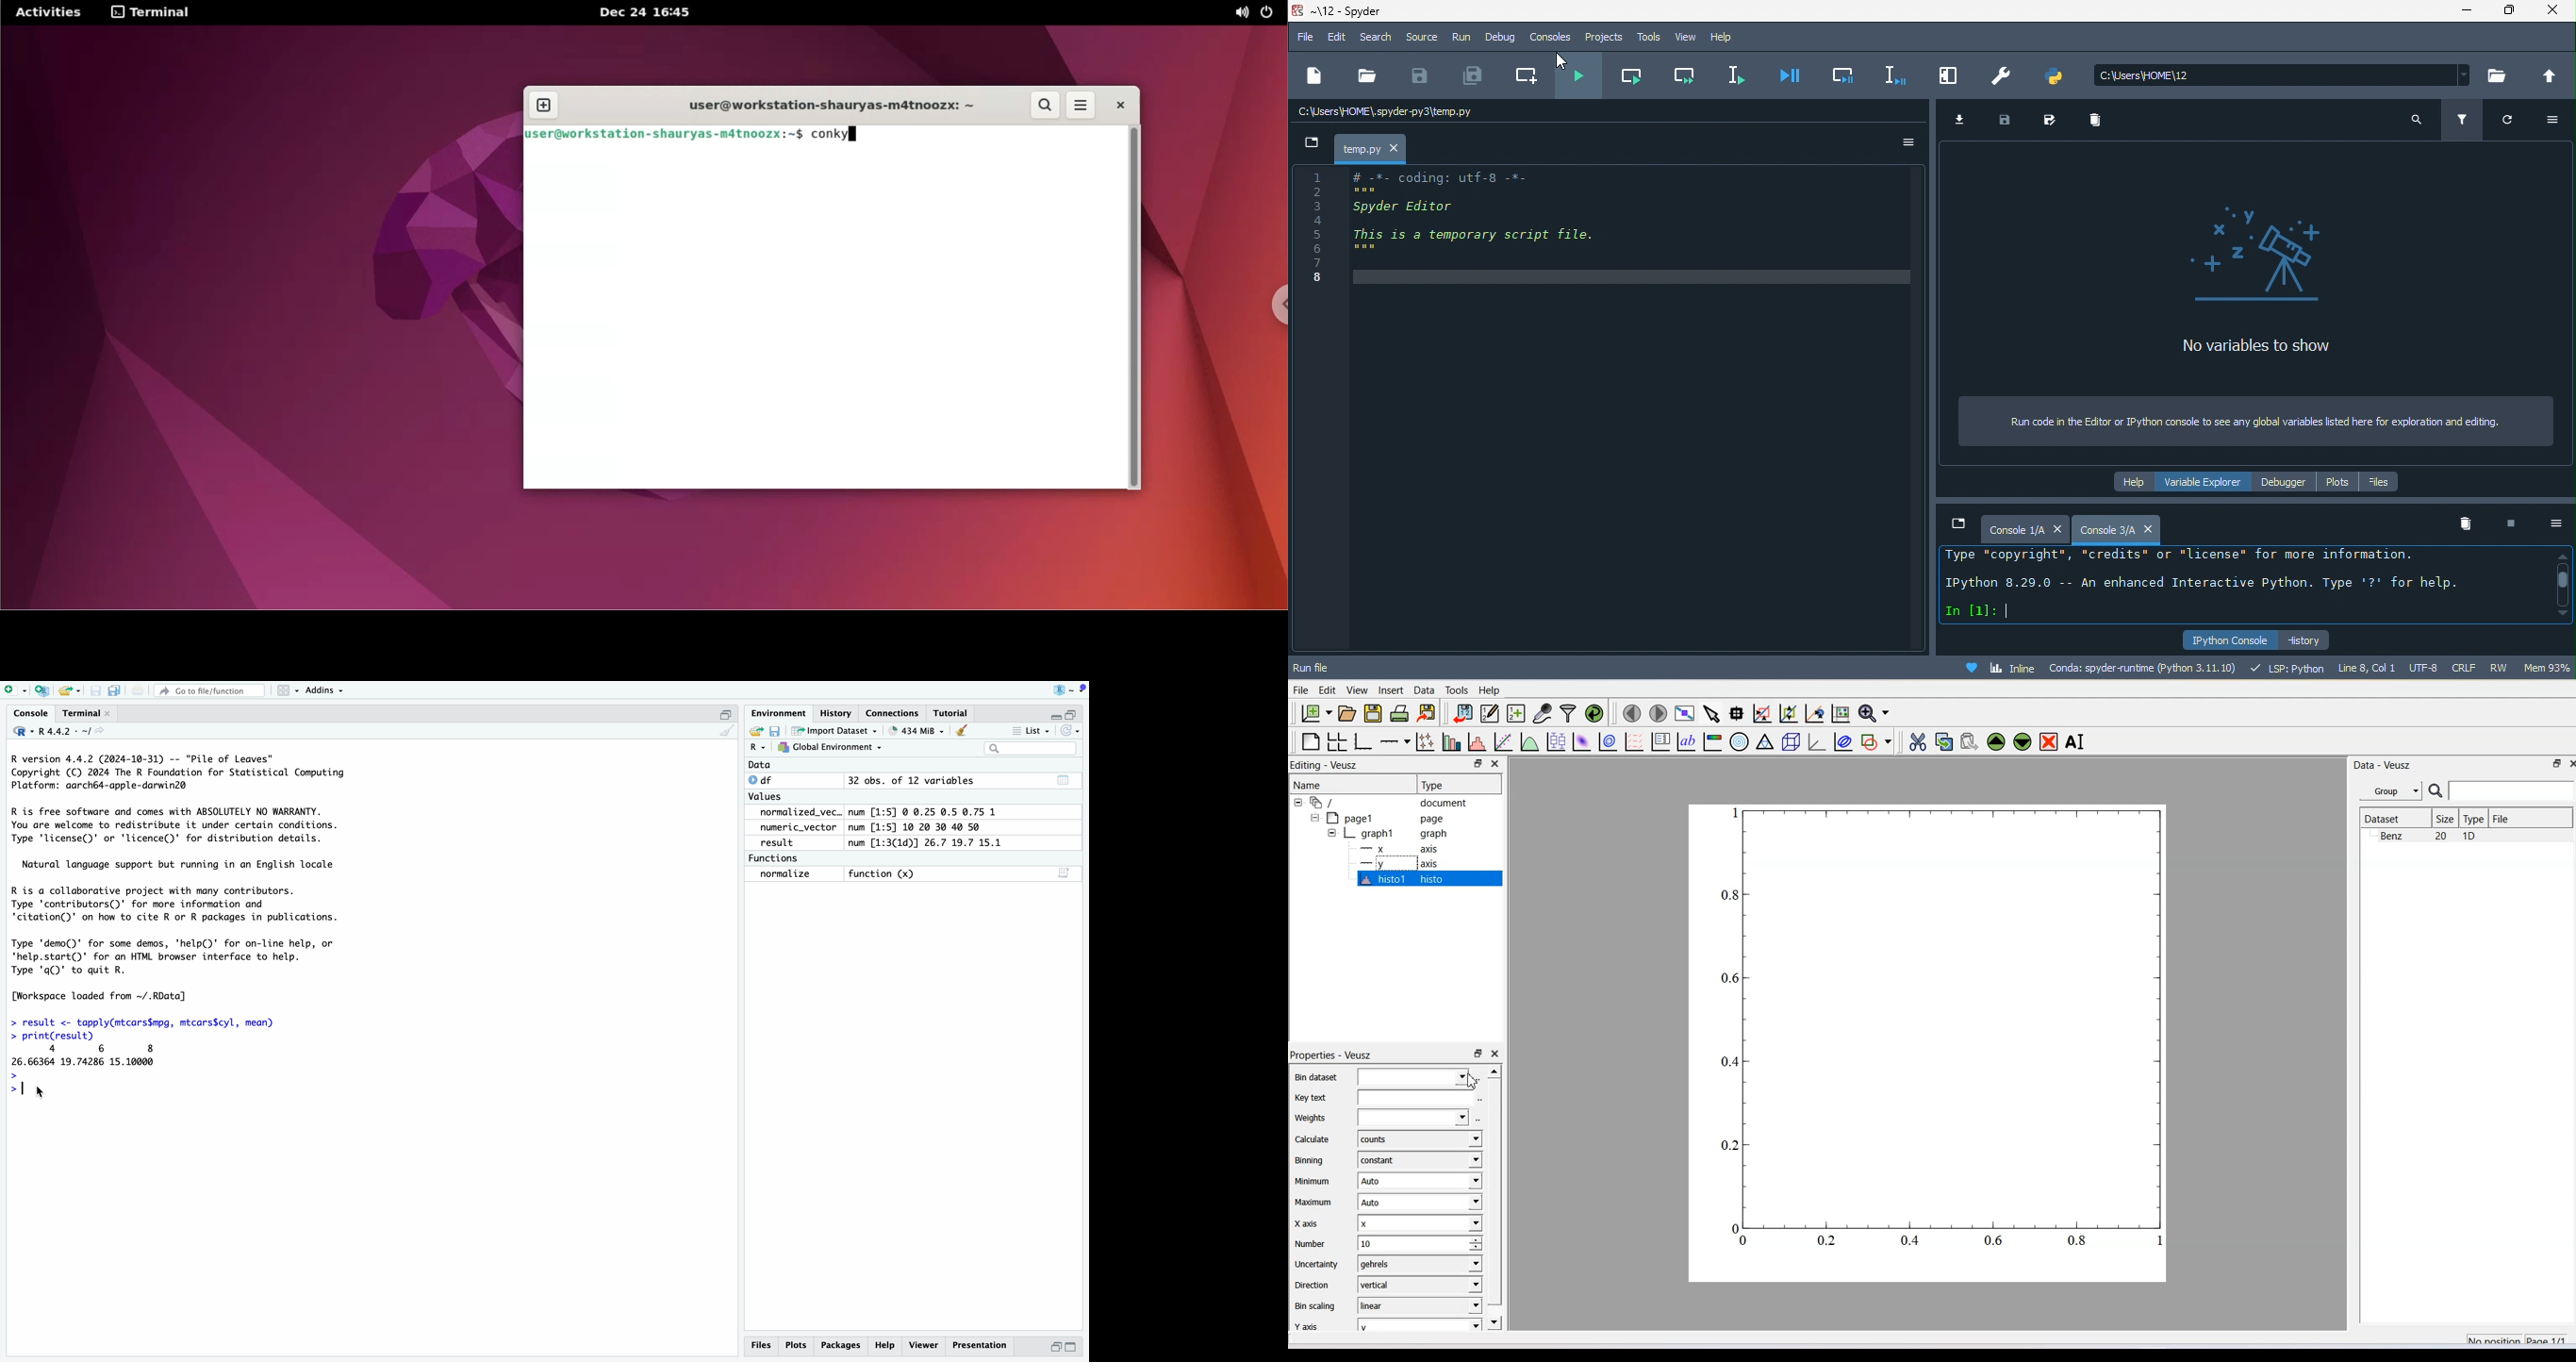  What do you see at coordinates (2551, 76) in the screenshot?
I see `change to parent directory` at bounding box center [2551, 76].